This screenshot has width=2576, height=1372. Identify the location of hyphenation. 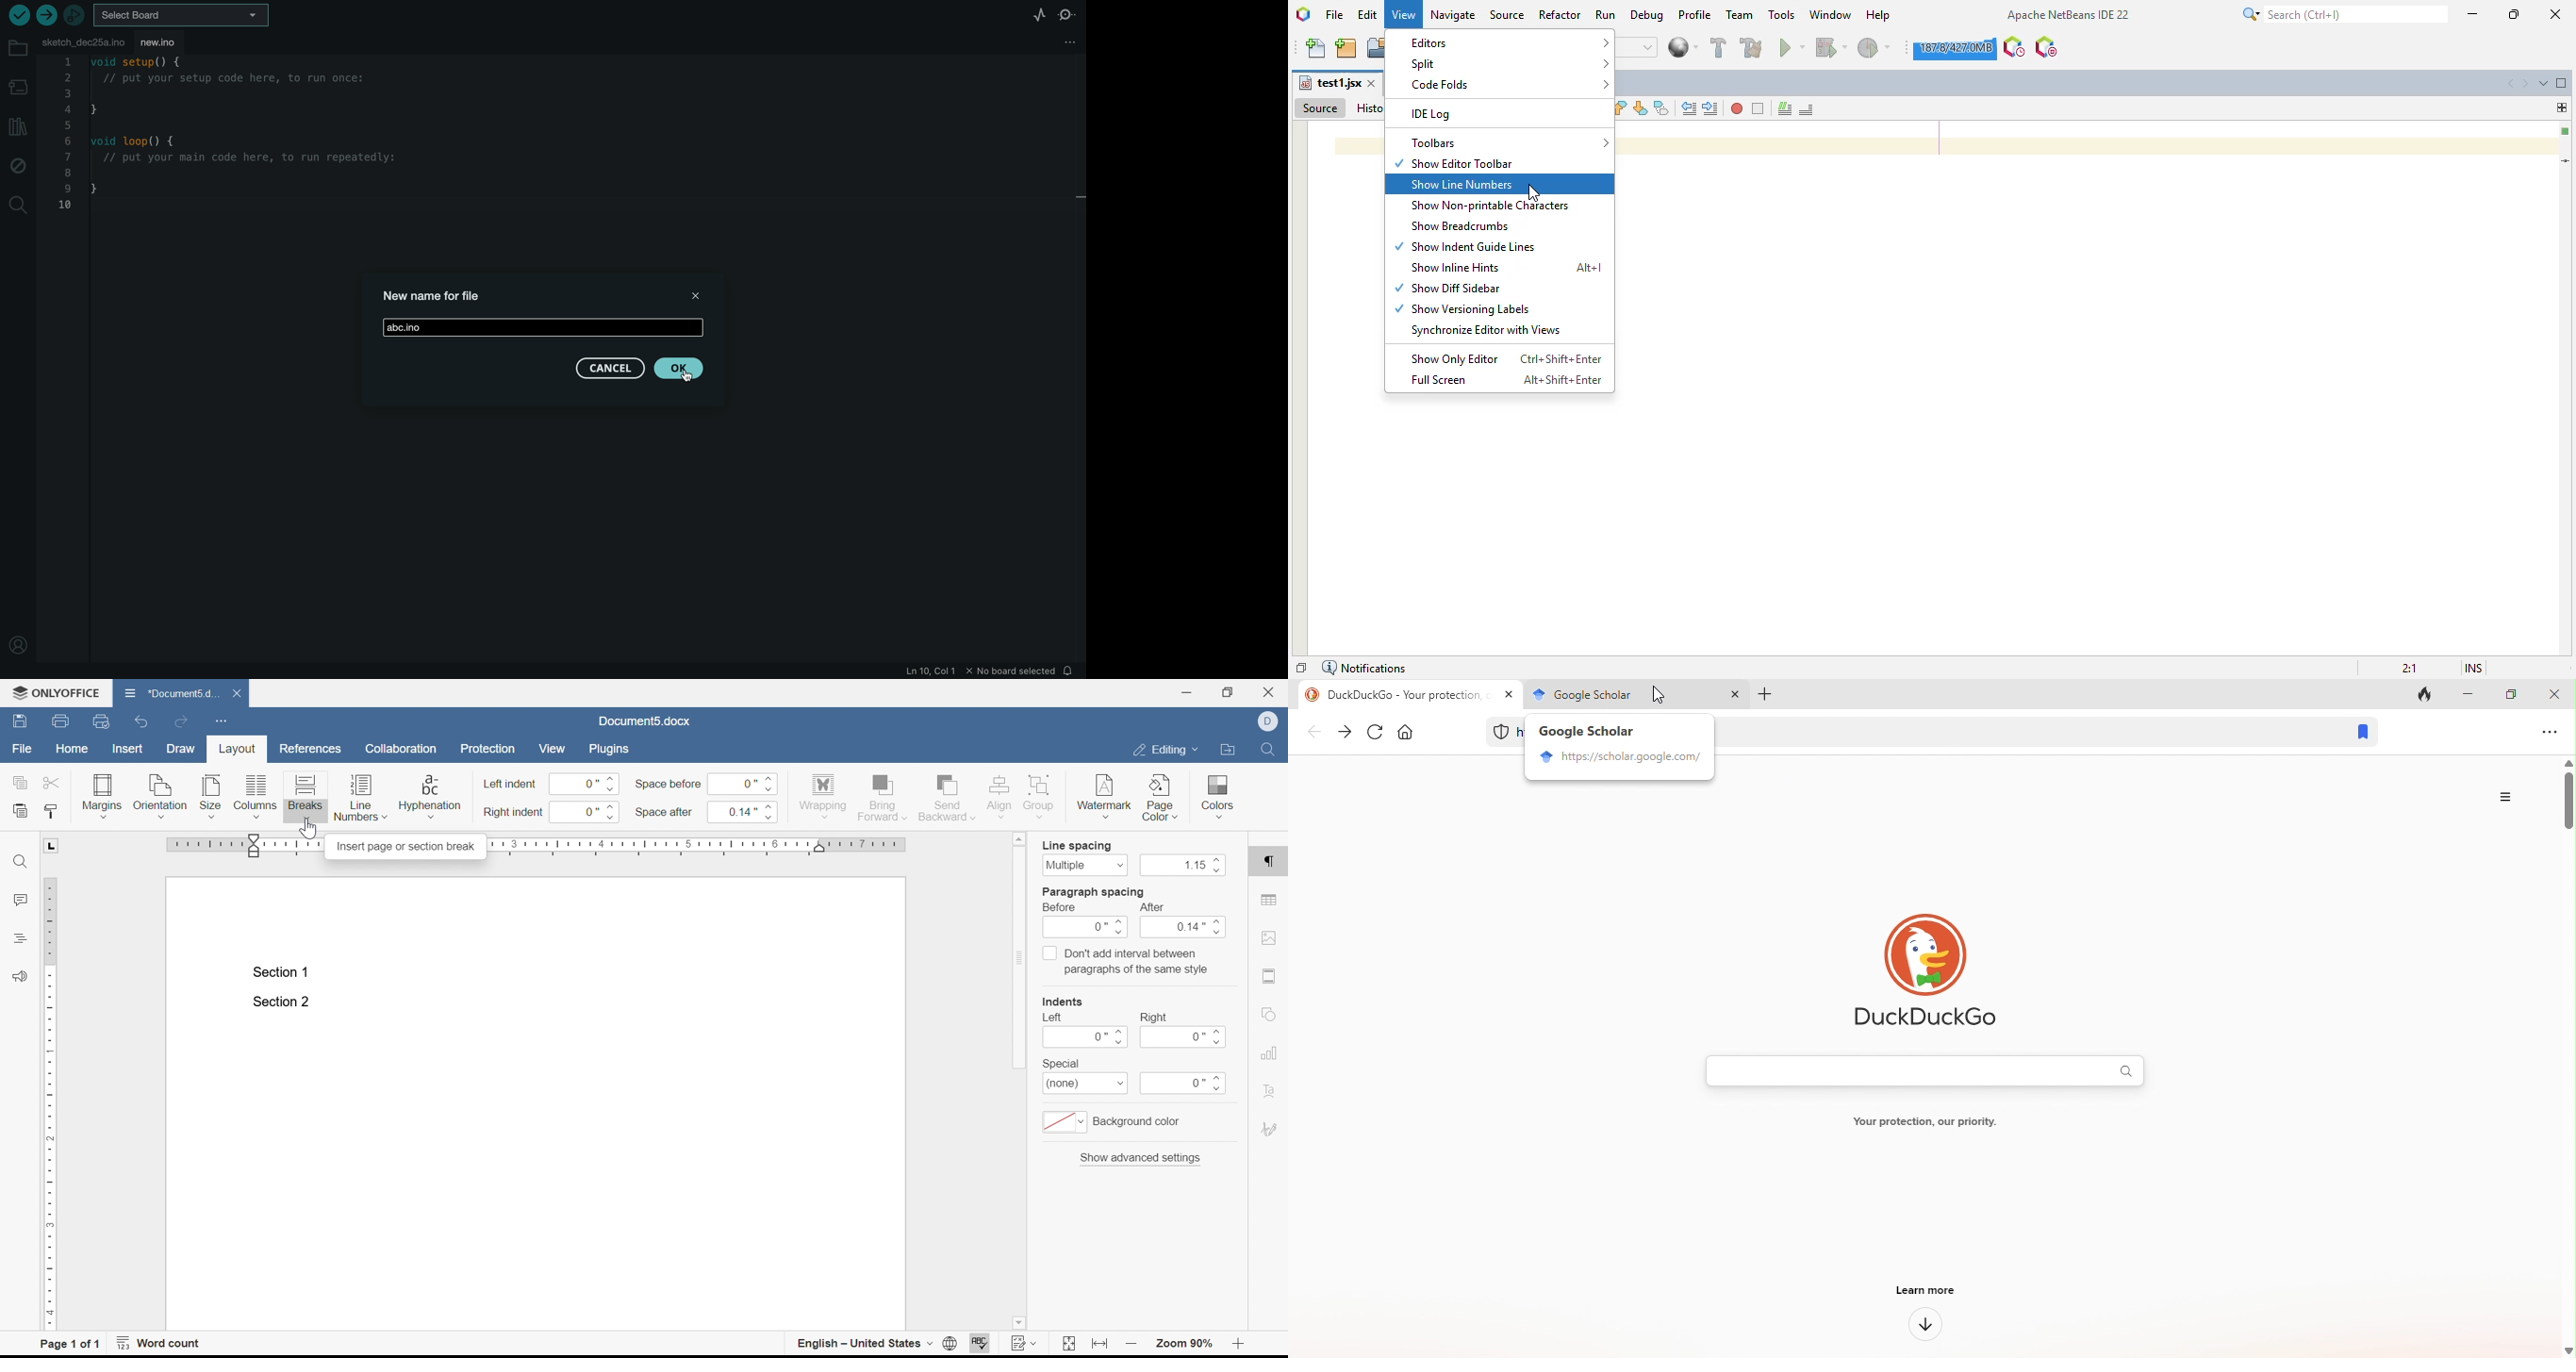
(429, 795).